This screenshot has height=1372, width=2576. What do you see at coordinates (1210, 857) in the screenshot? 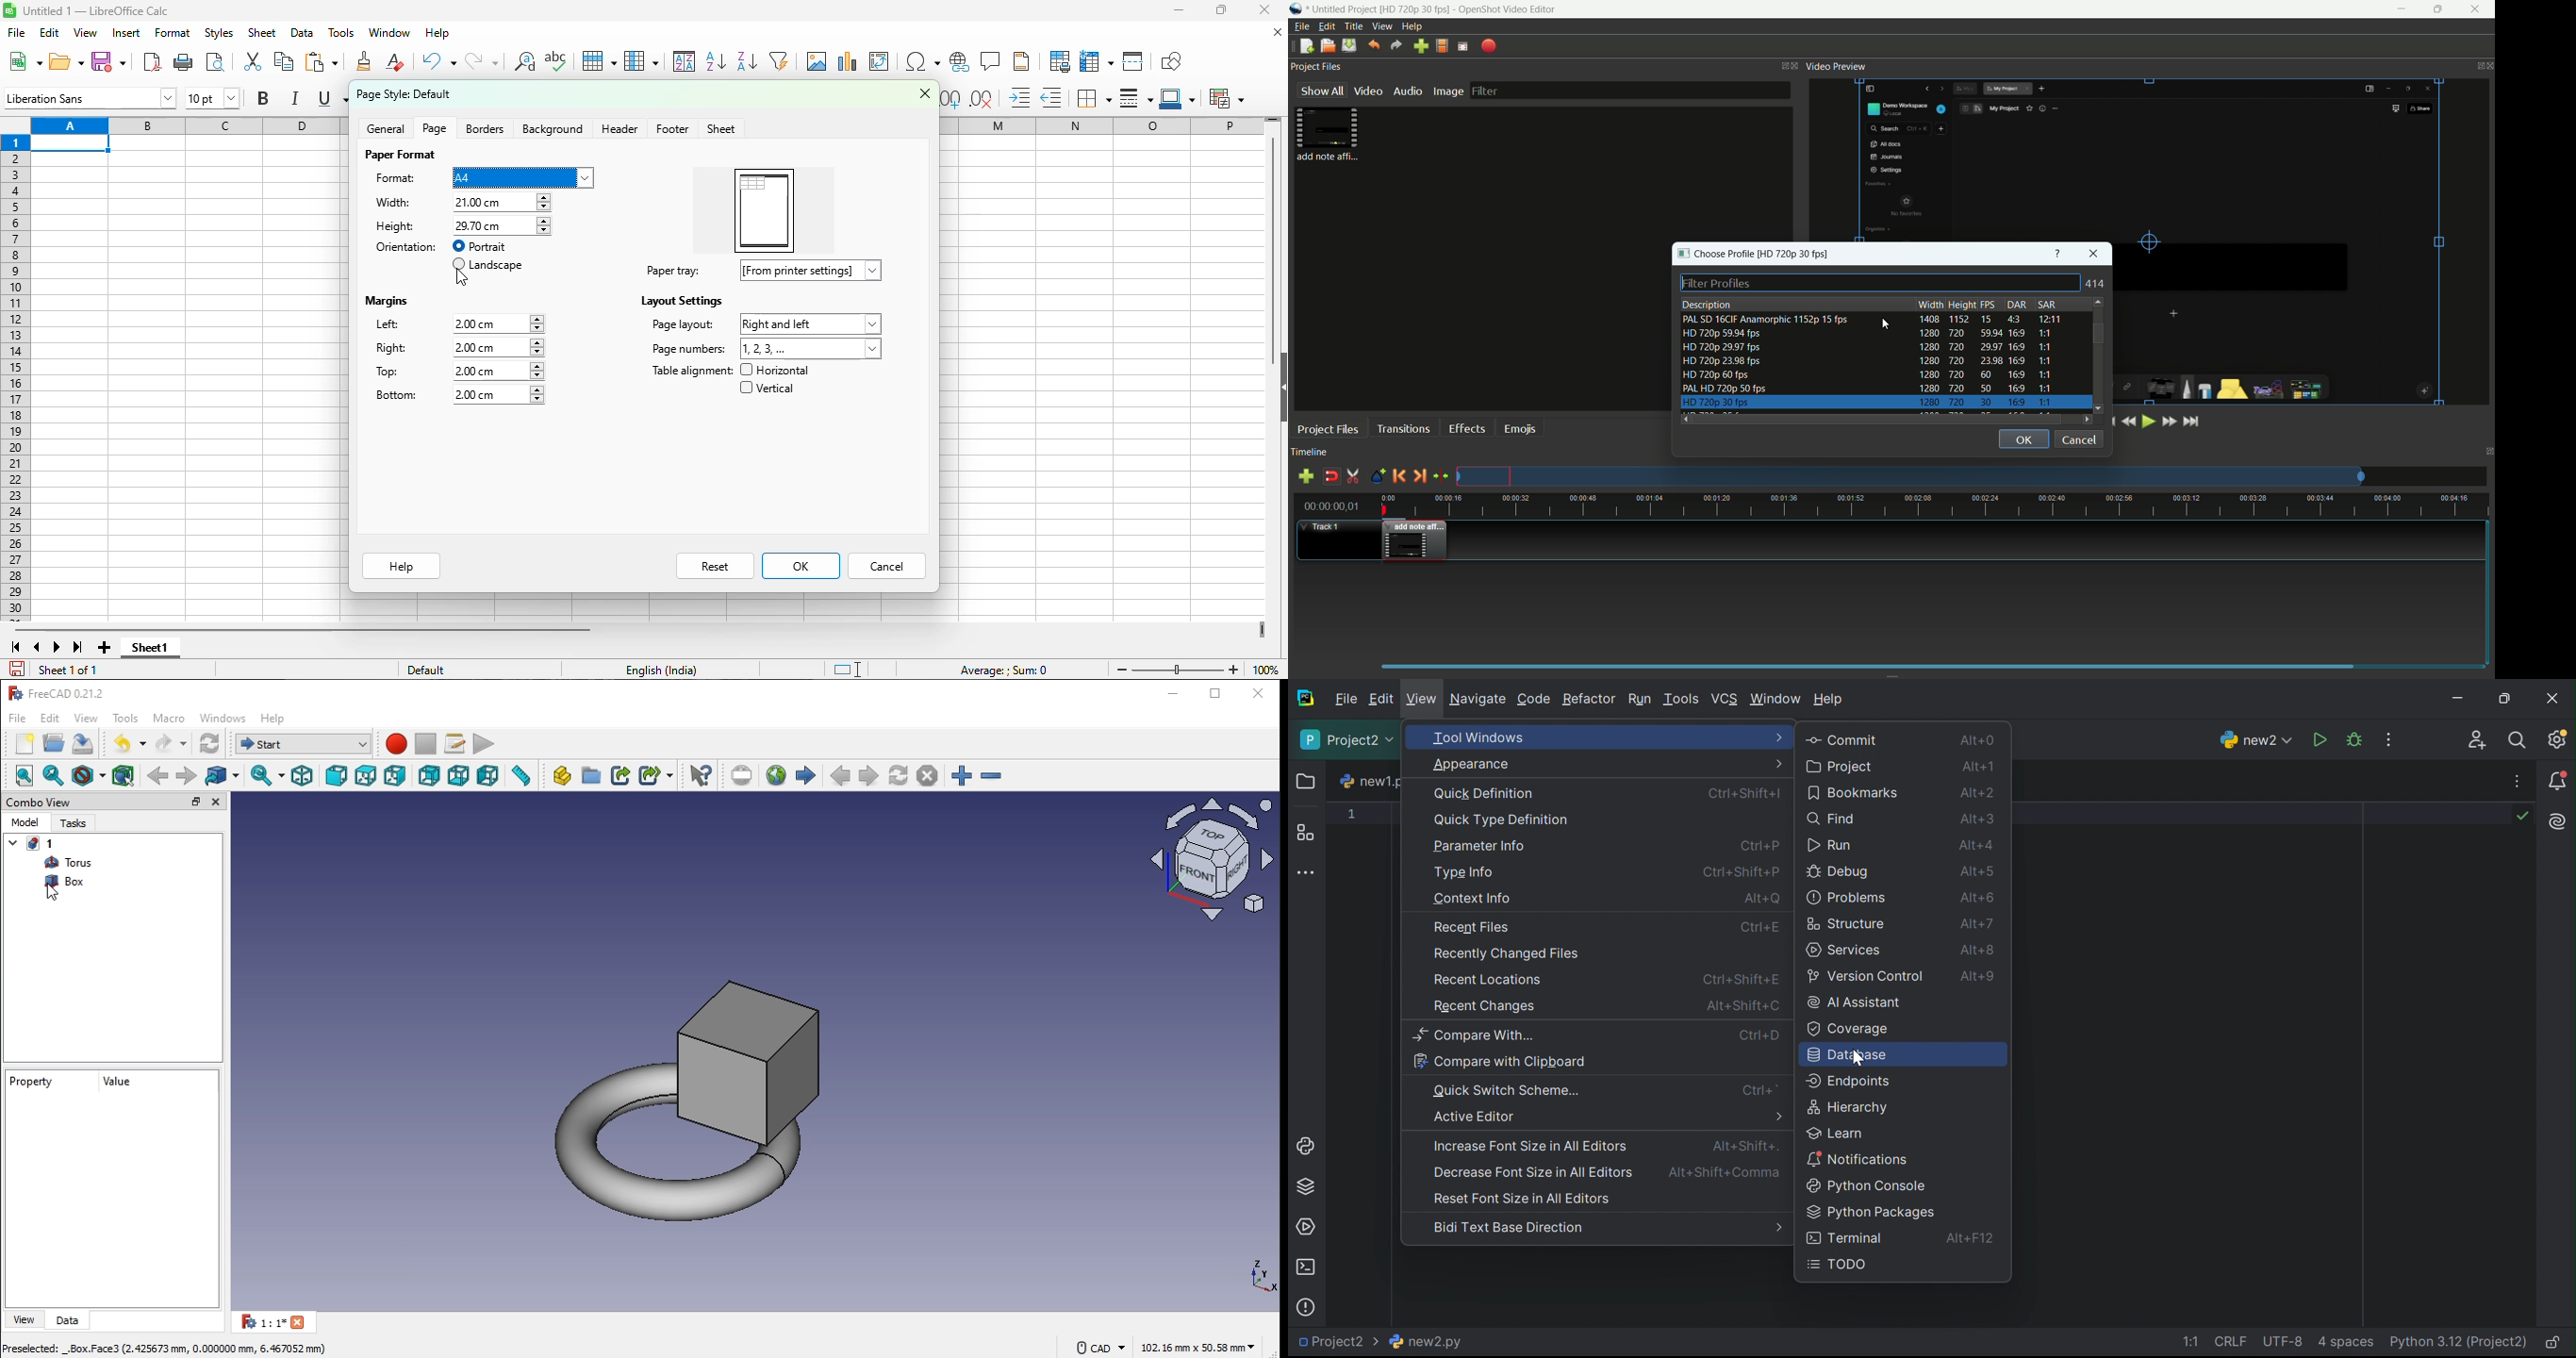
I see `icon` at bounding box center [1210, 857].